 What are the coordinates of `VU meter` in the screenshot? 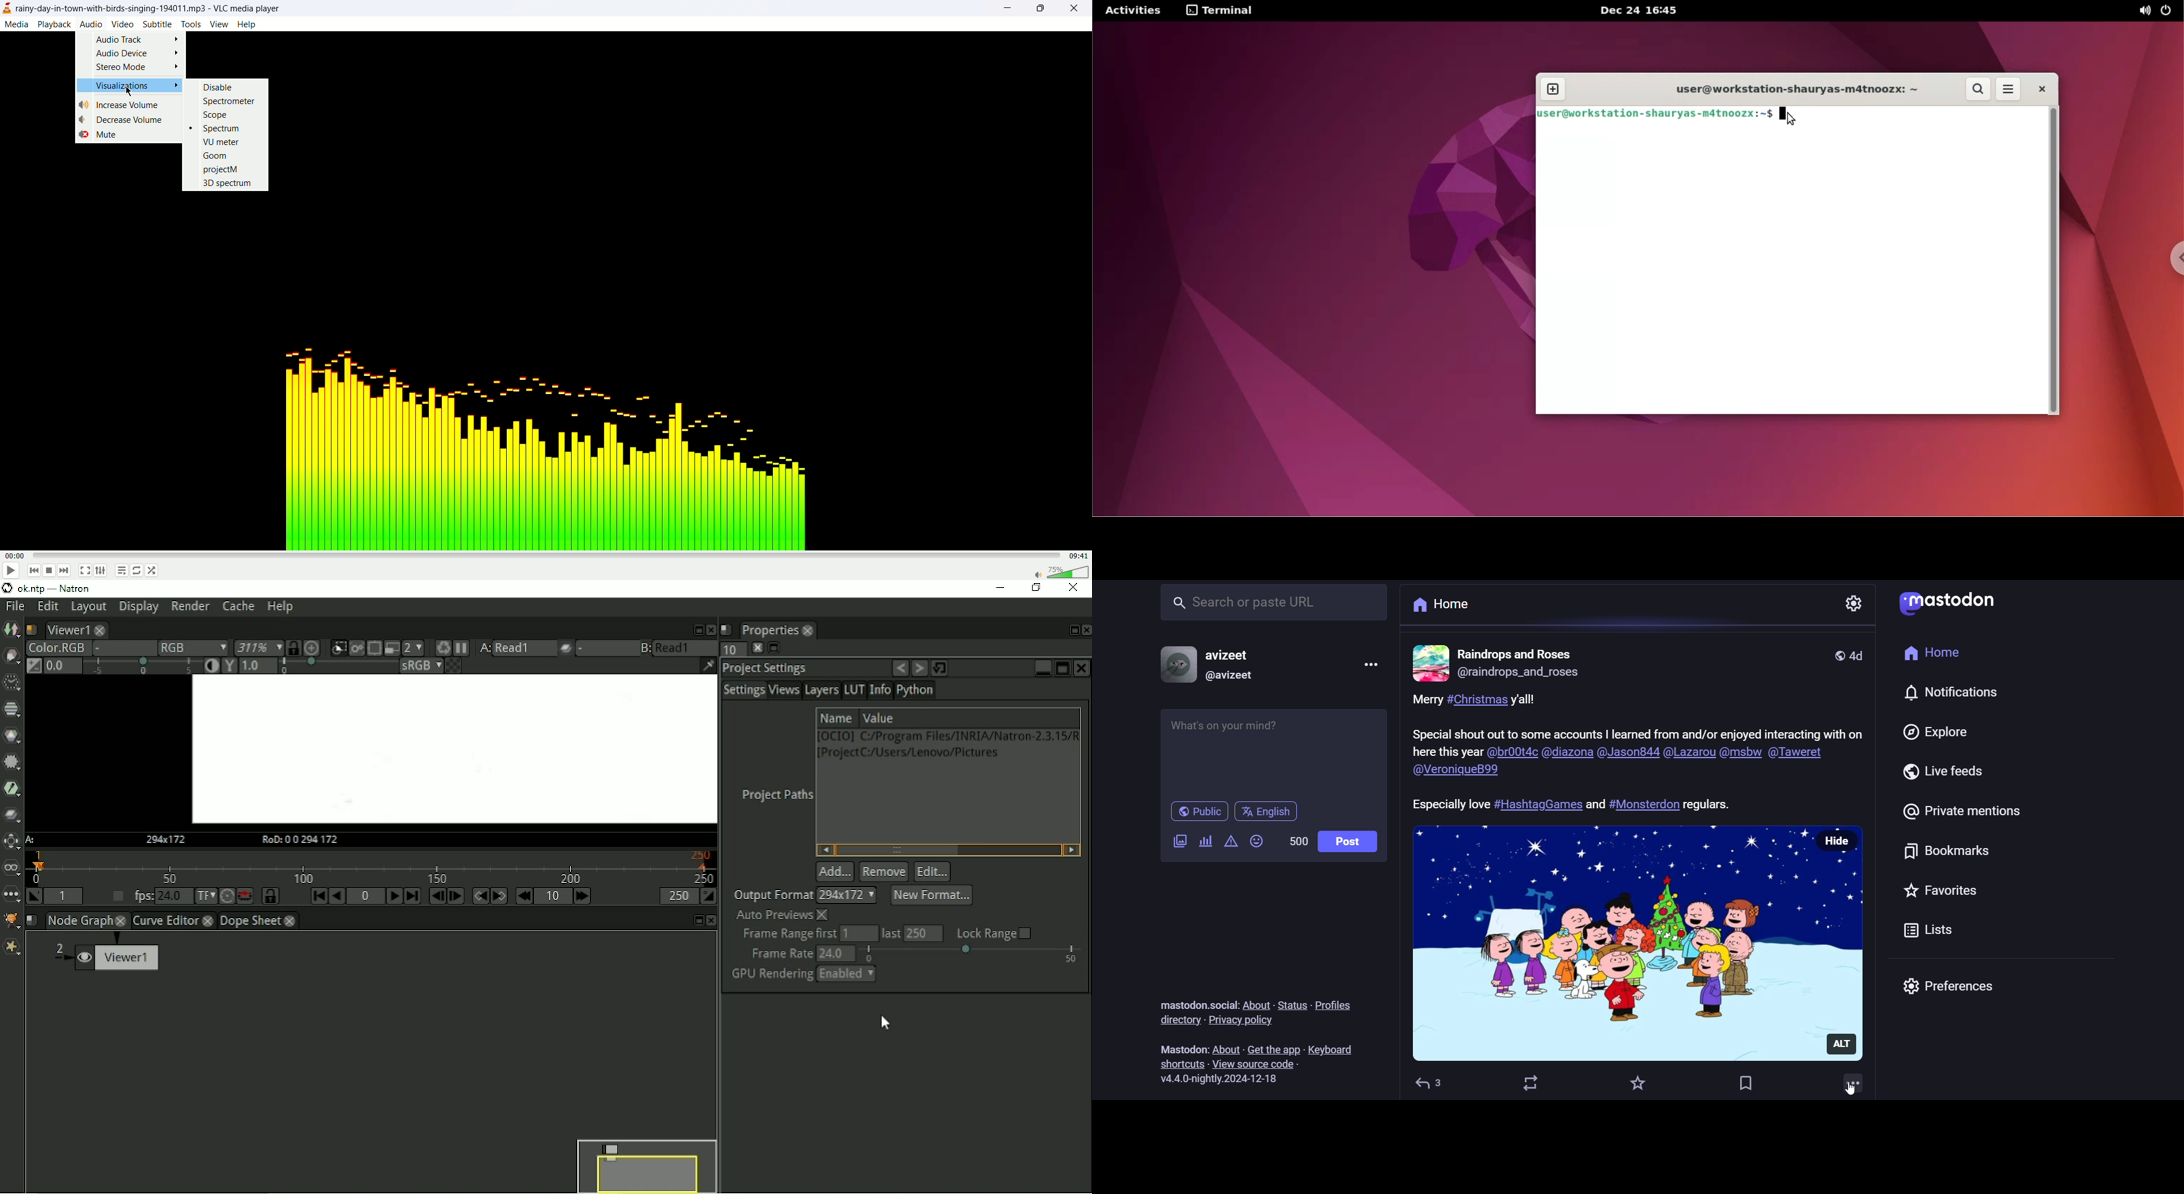 It's located at (221, 142).